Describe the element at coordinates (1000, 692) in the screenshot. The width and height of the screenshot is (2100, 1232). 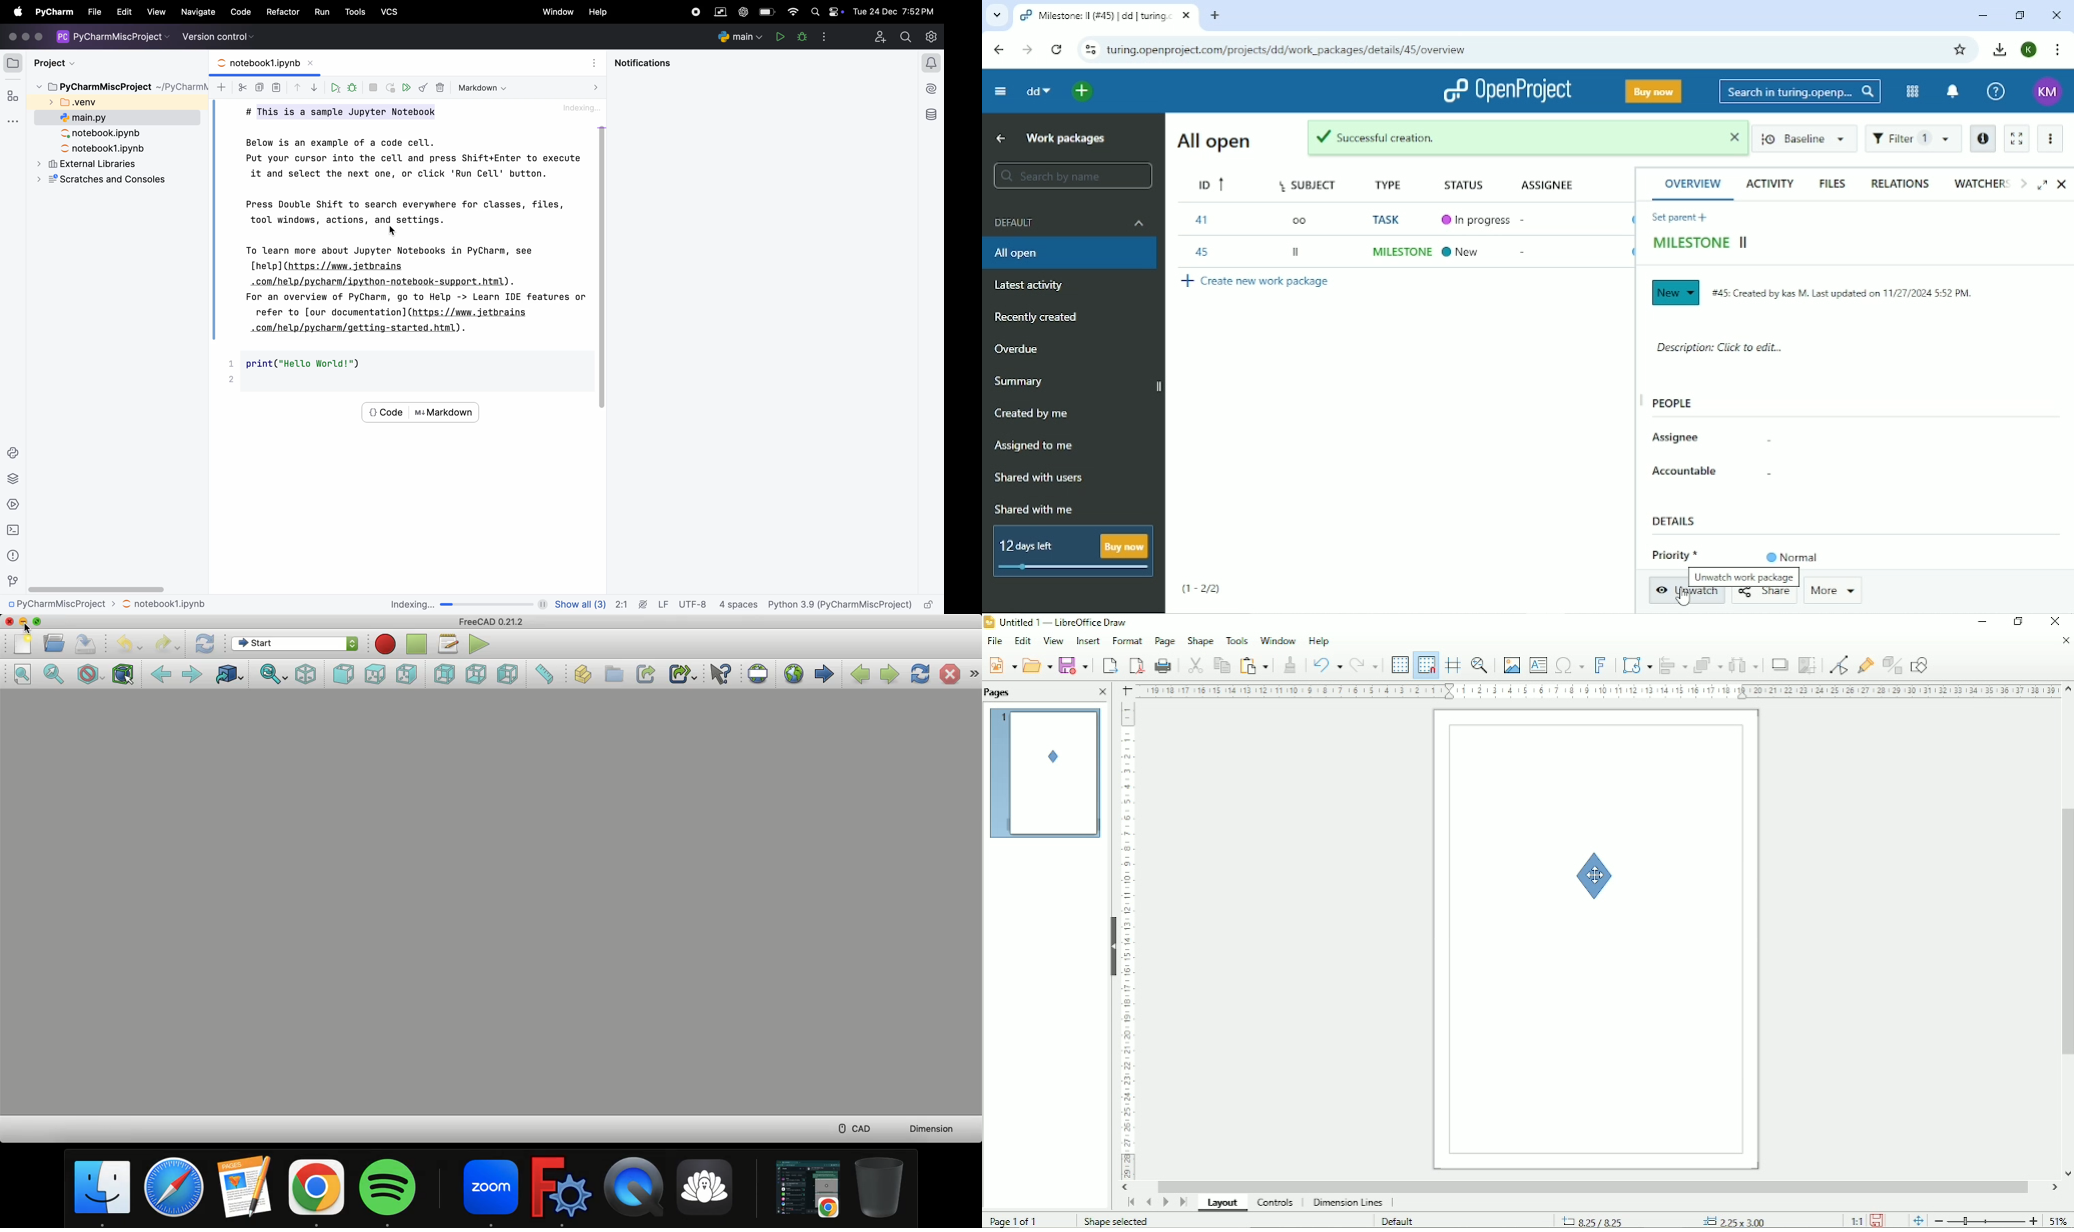
I see `Pages` at that location.